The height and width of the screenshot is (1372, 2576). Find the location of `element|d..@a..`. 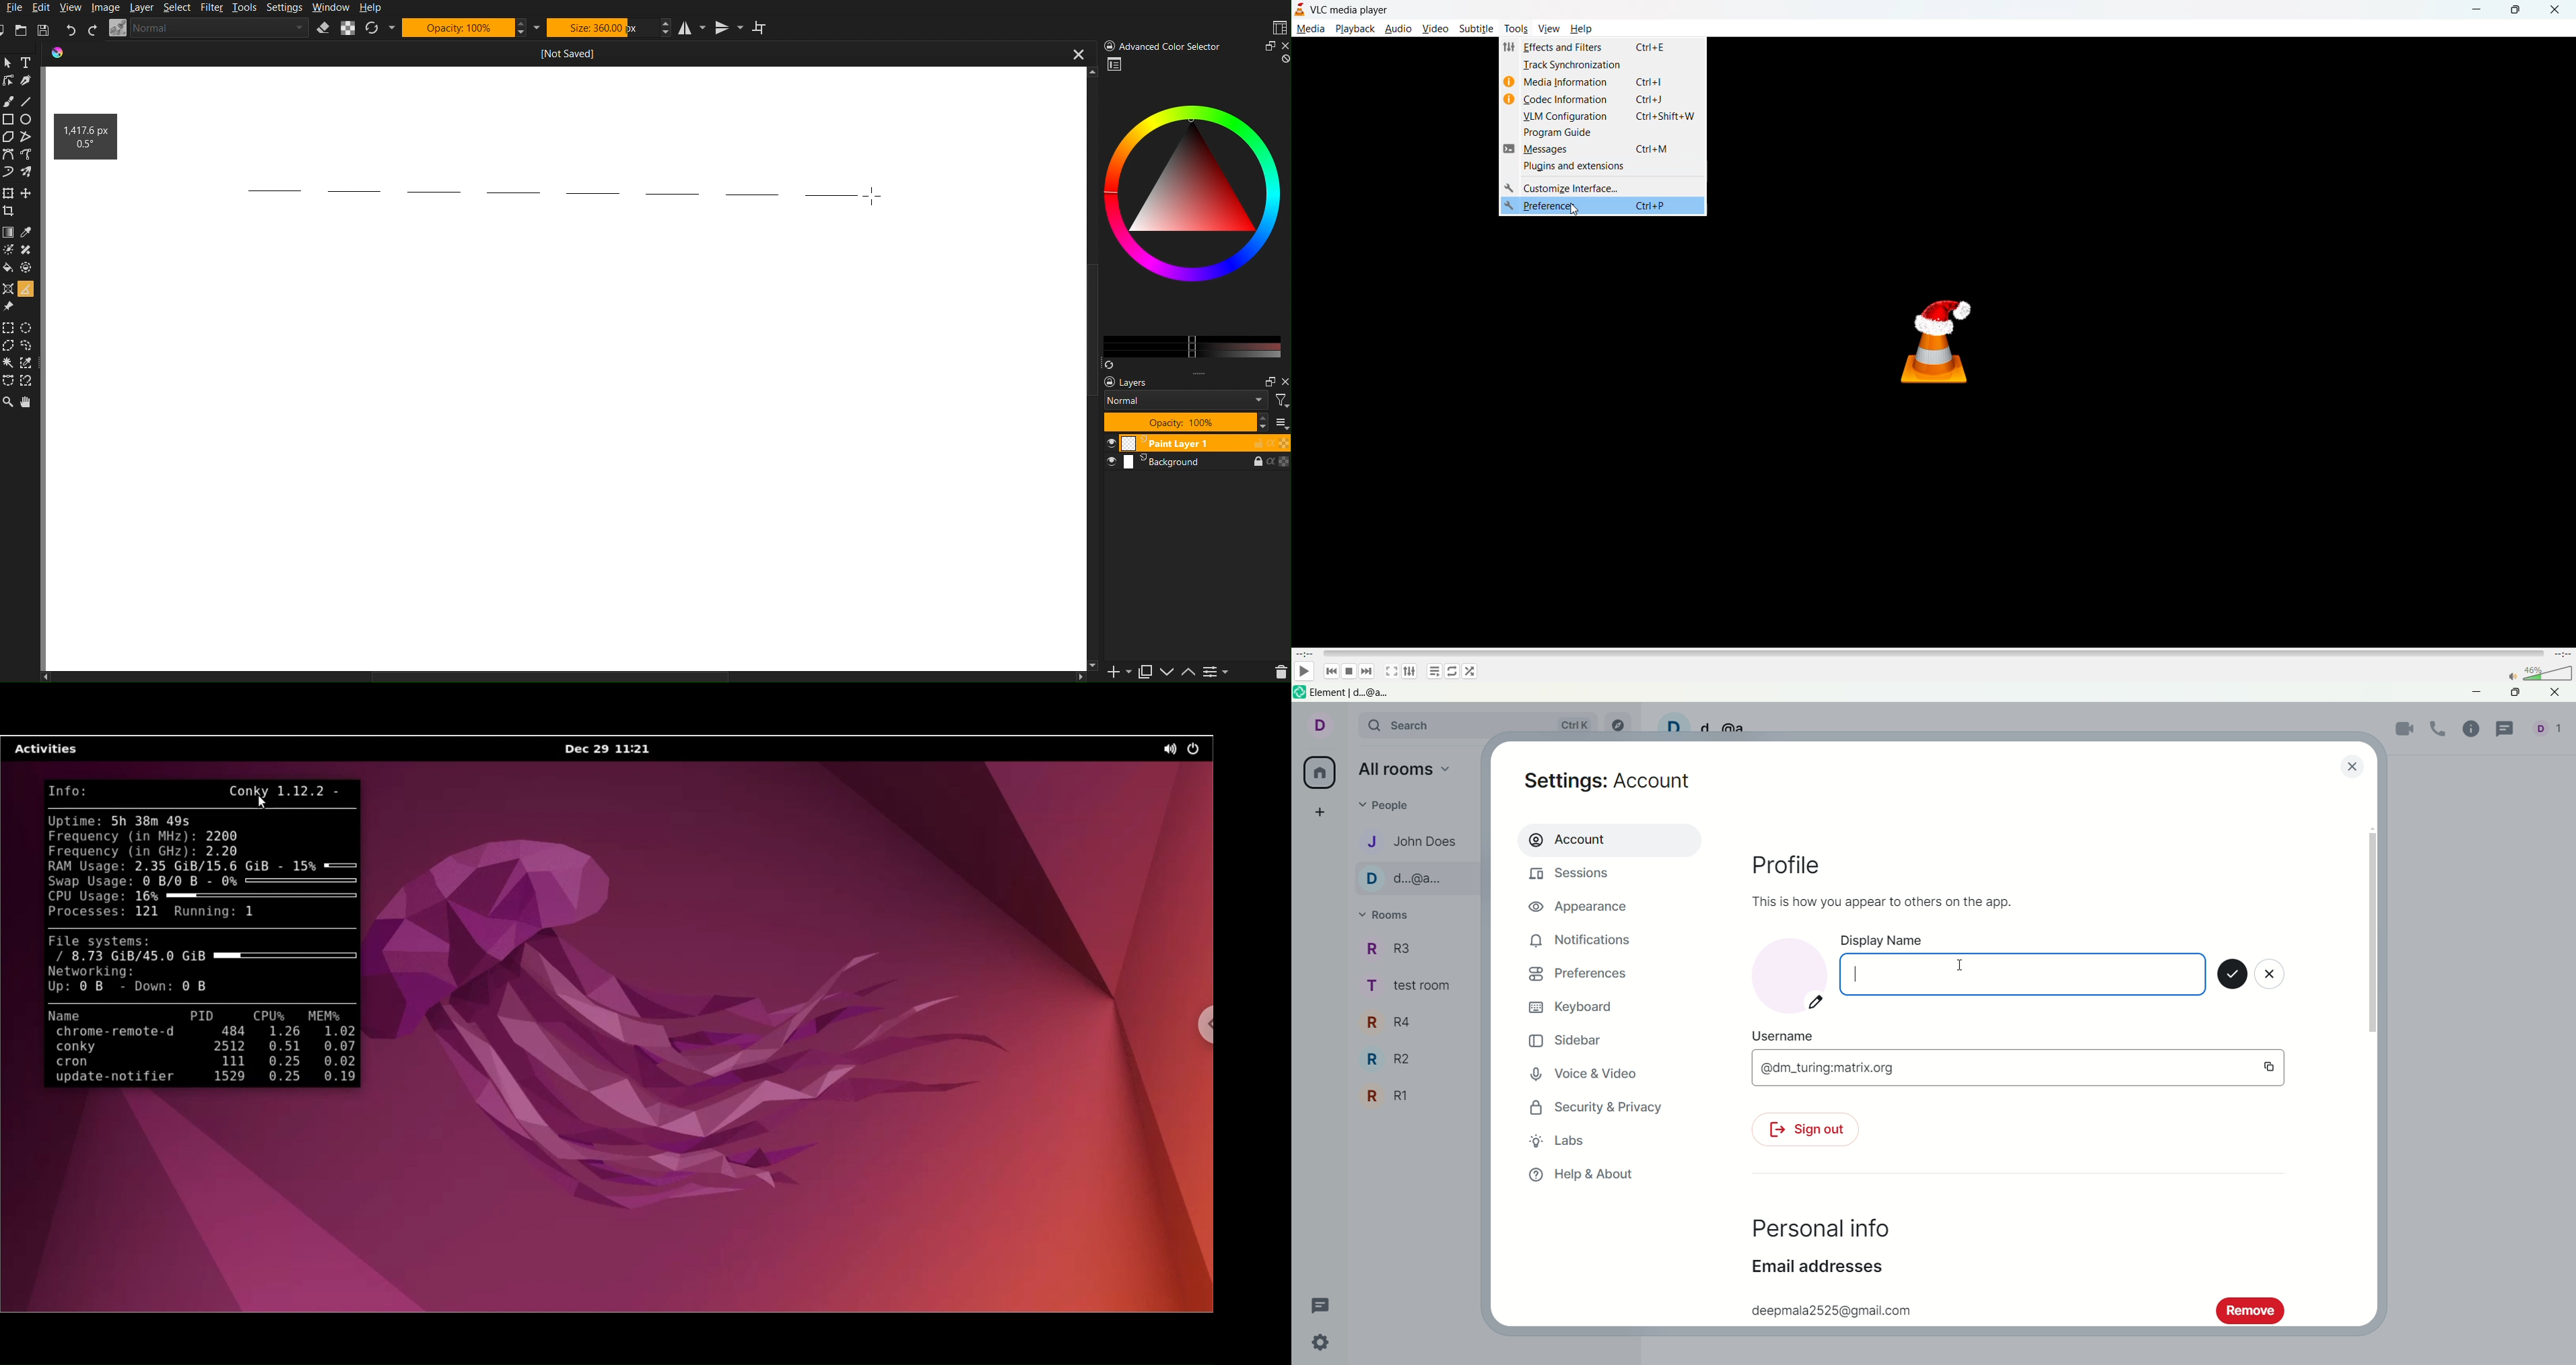

element|d..@a.. is located at coordinates (1346, 693).